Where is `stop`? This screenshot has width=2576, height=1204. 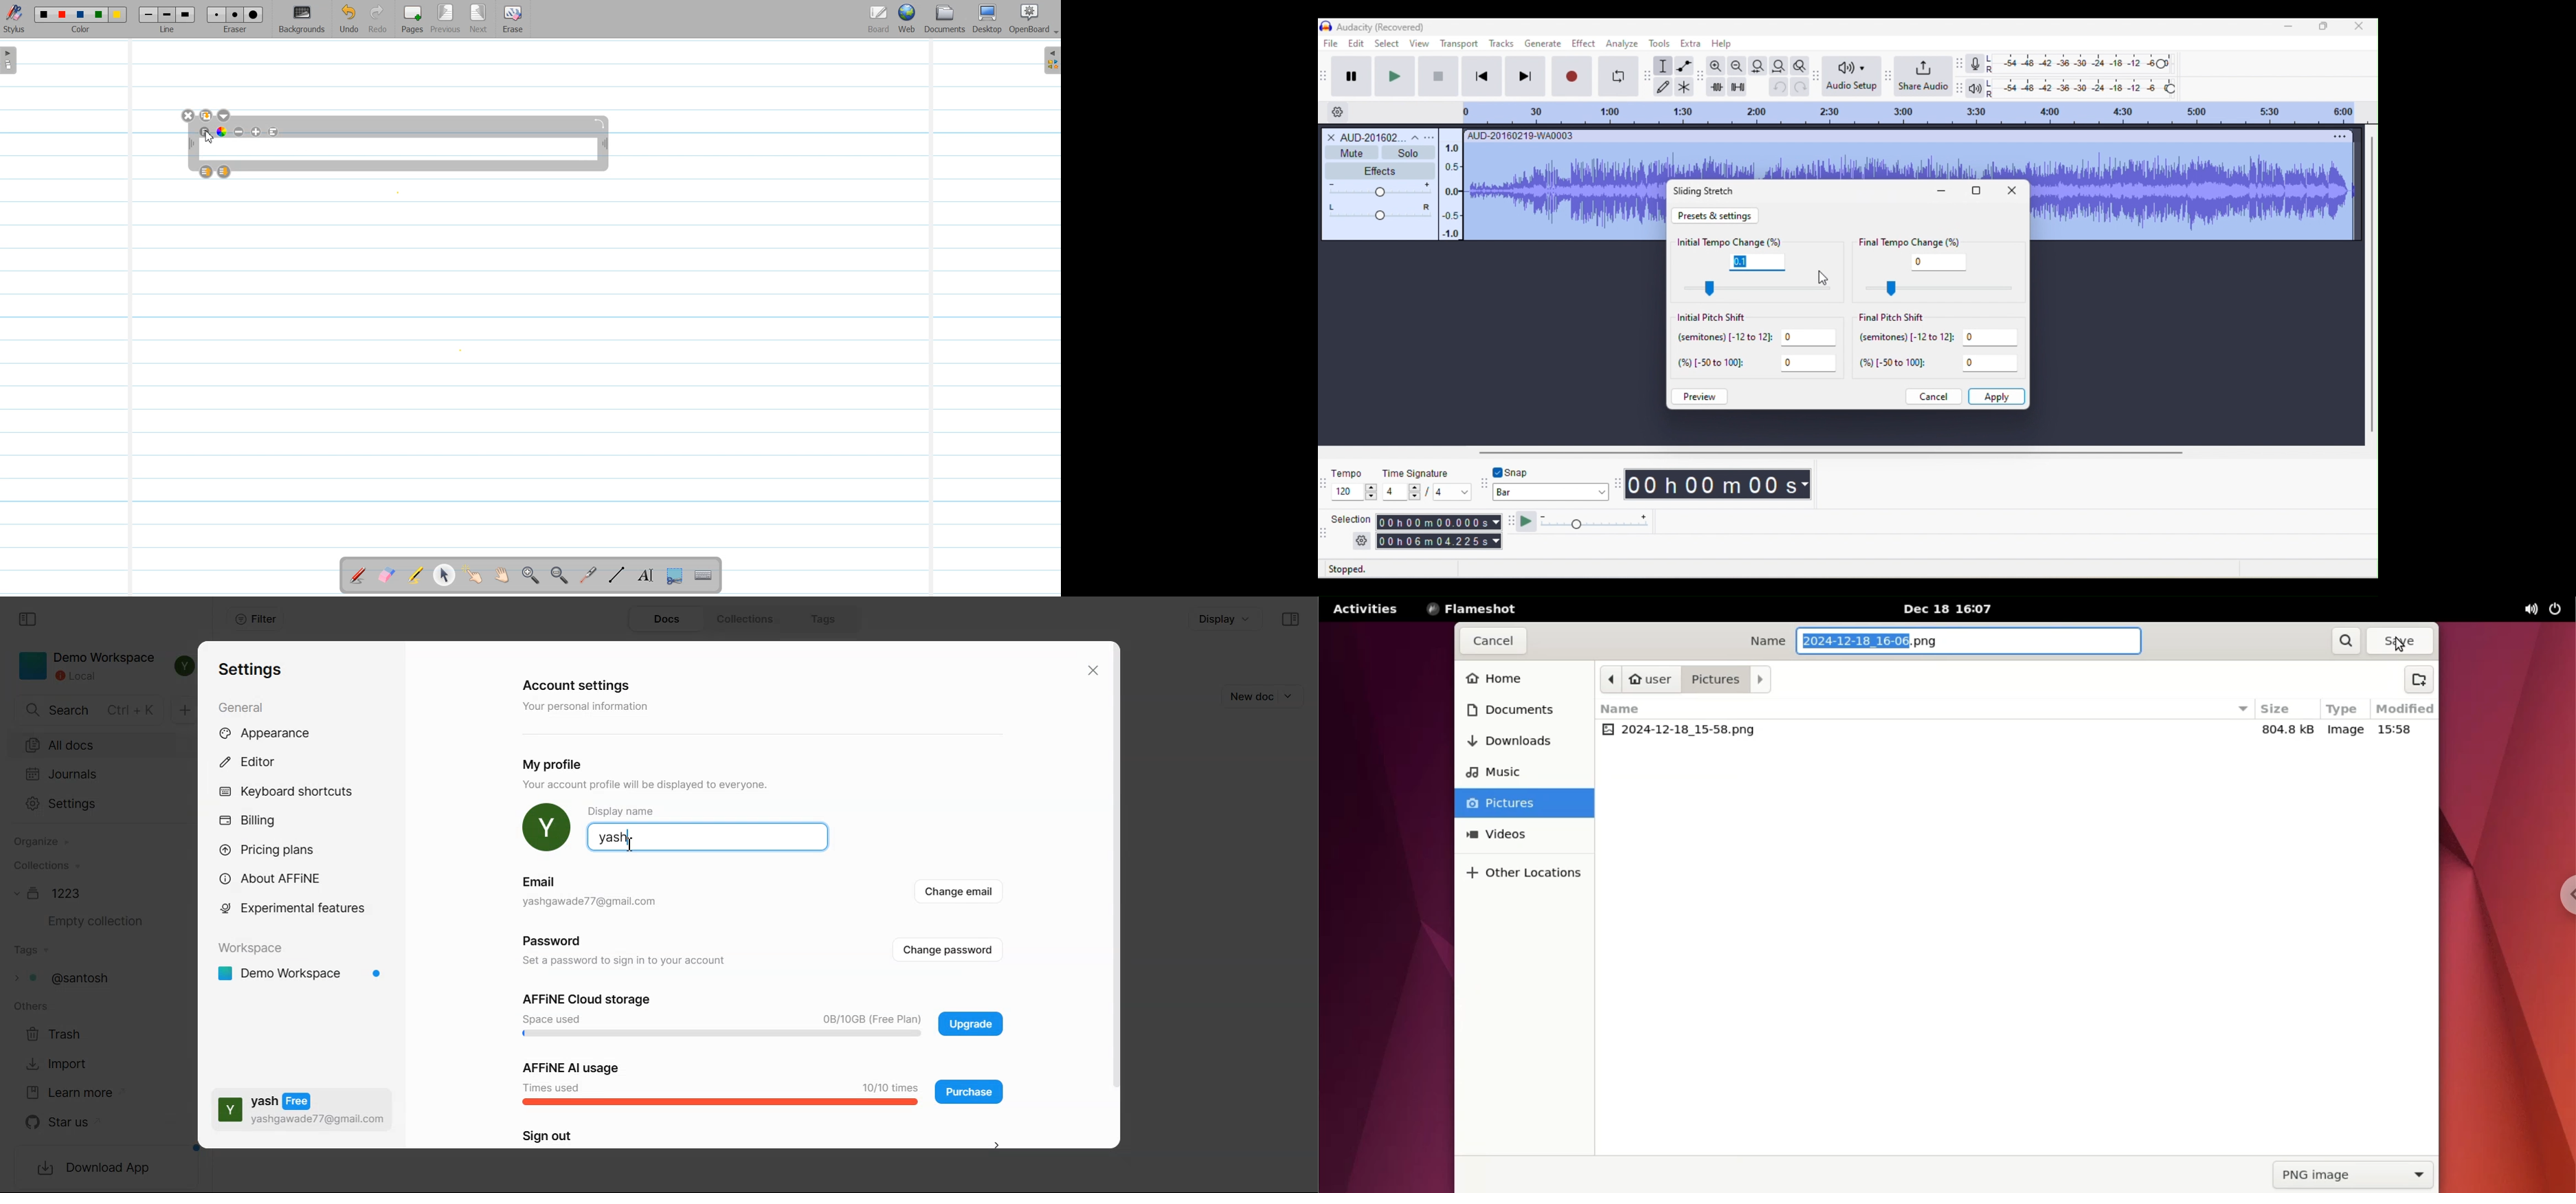
stop is located at coordinates (1437, 76).